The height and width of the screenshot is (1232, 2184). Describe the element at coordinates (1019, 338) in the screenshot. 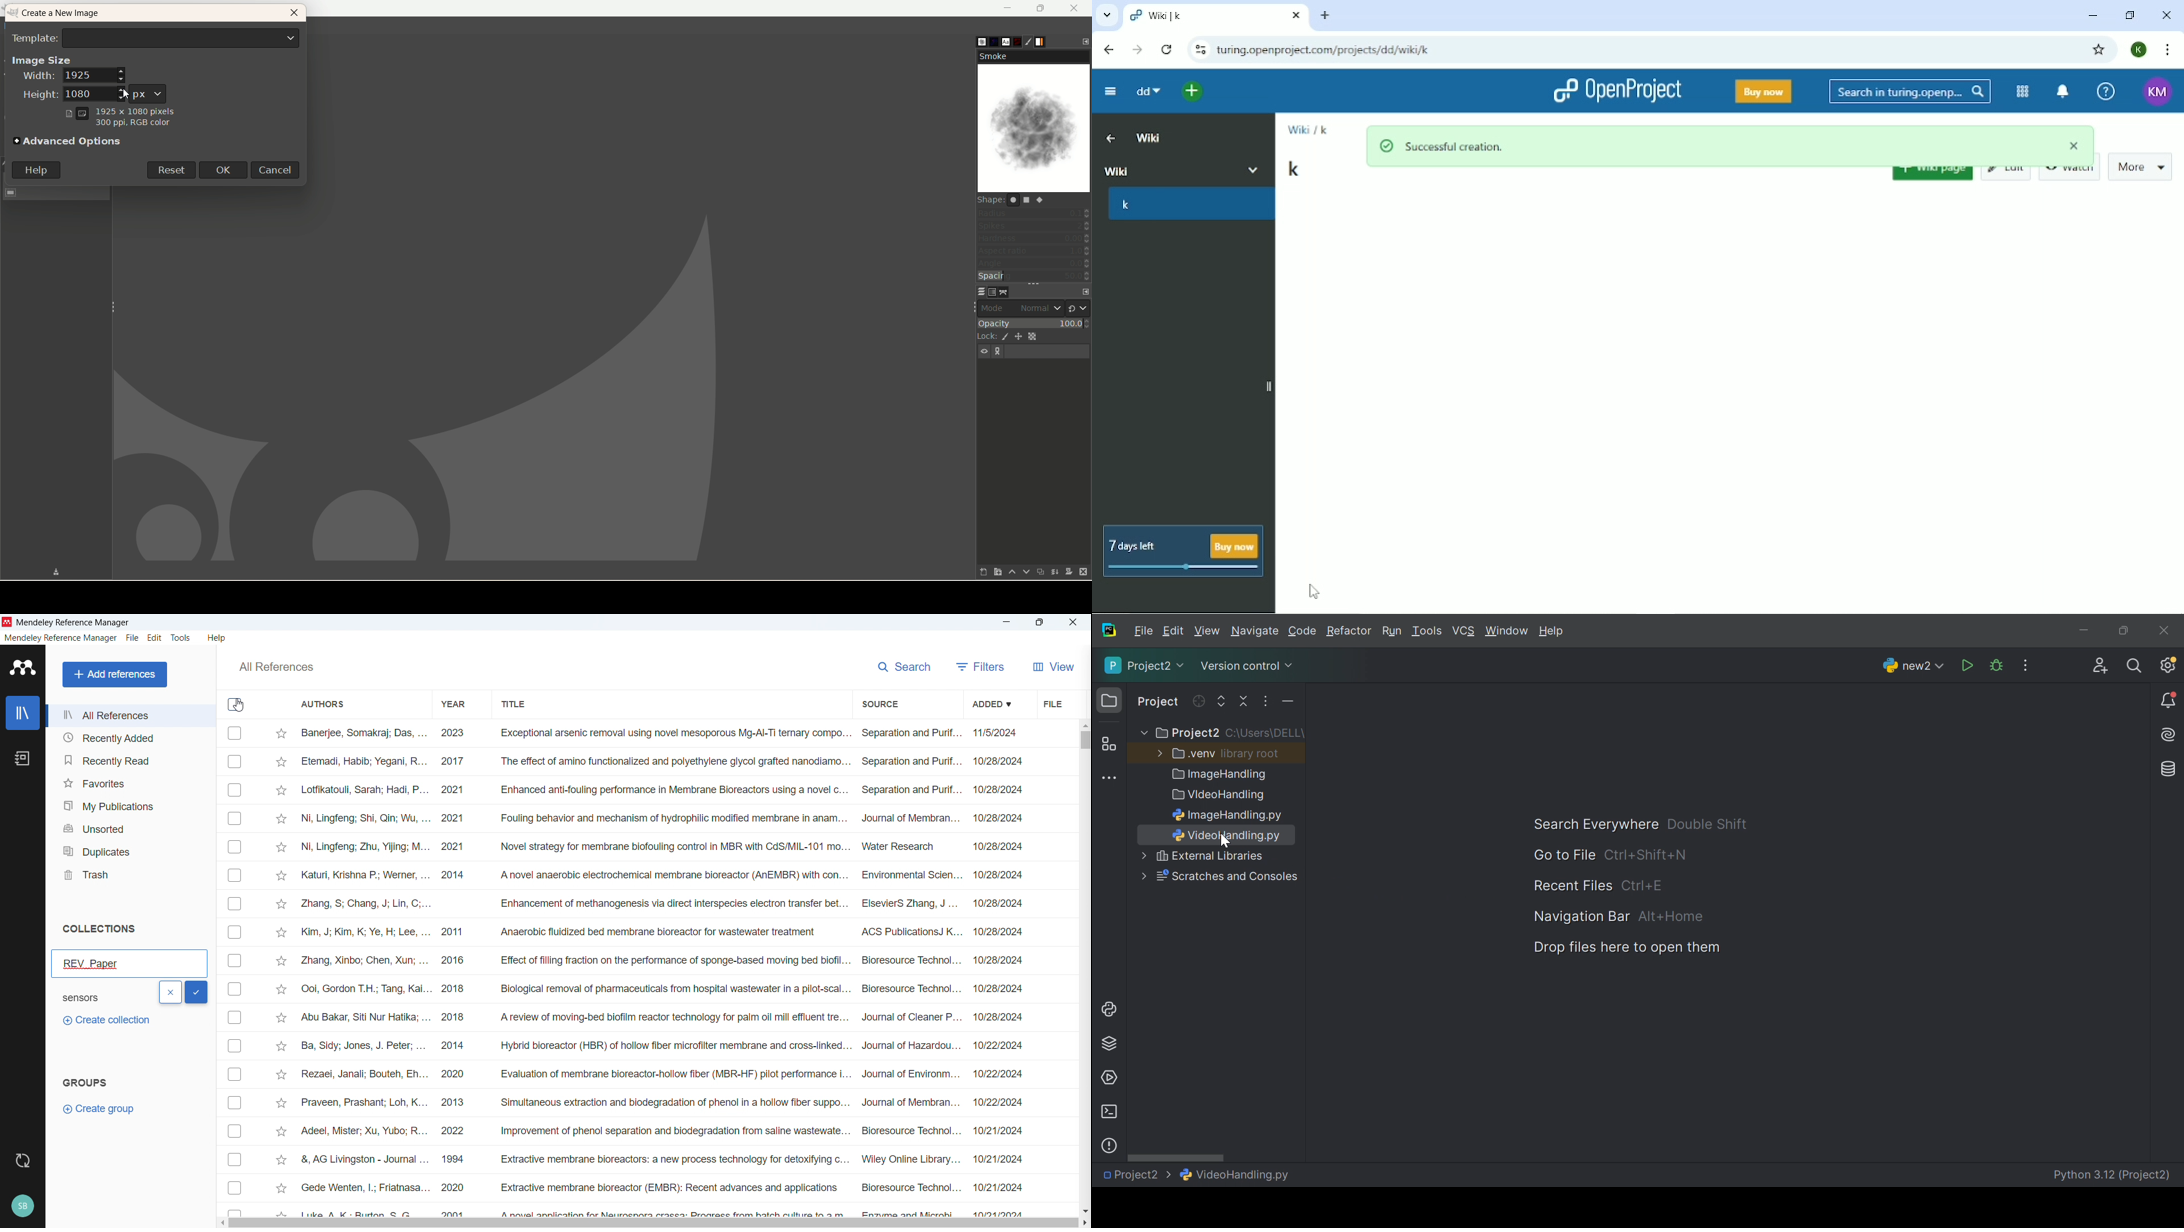

I see `lock position and size` at that location.